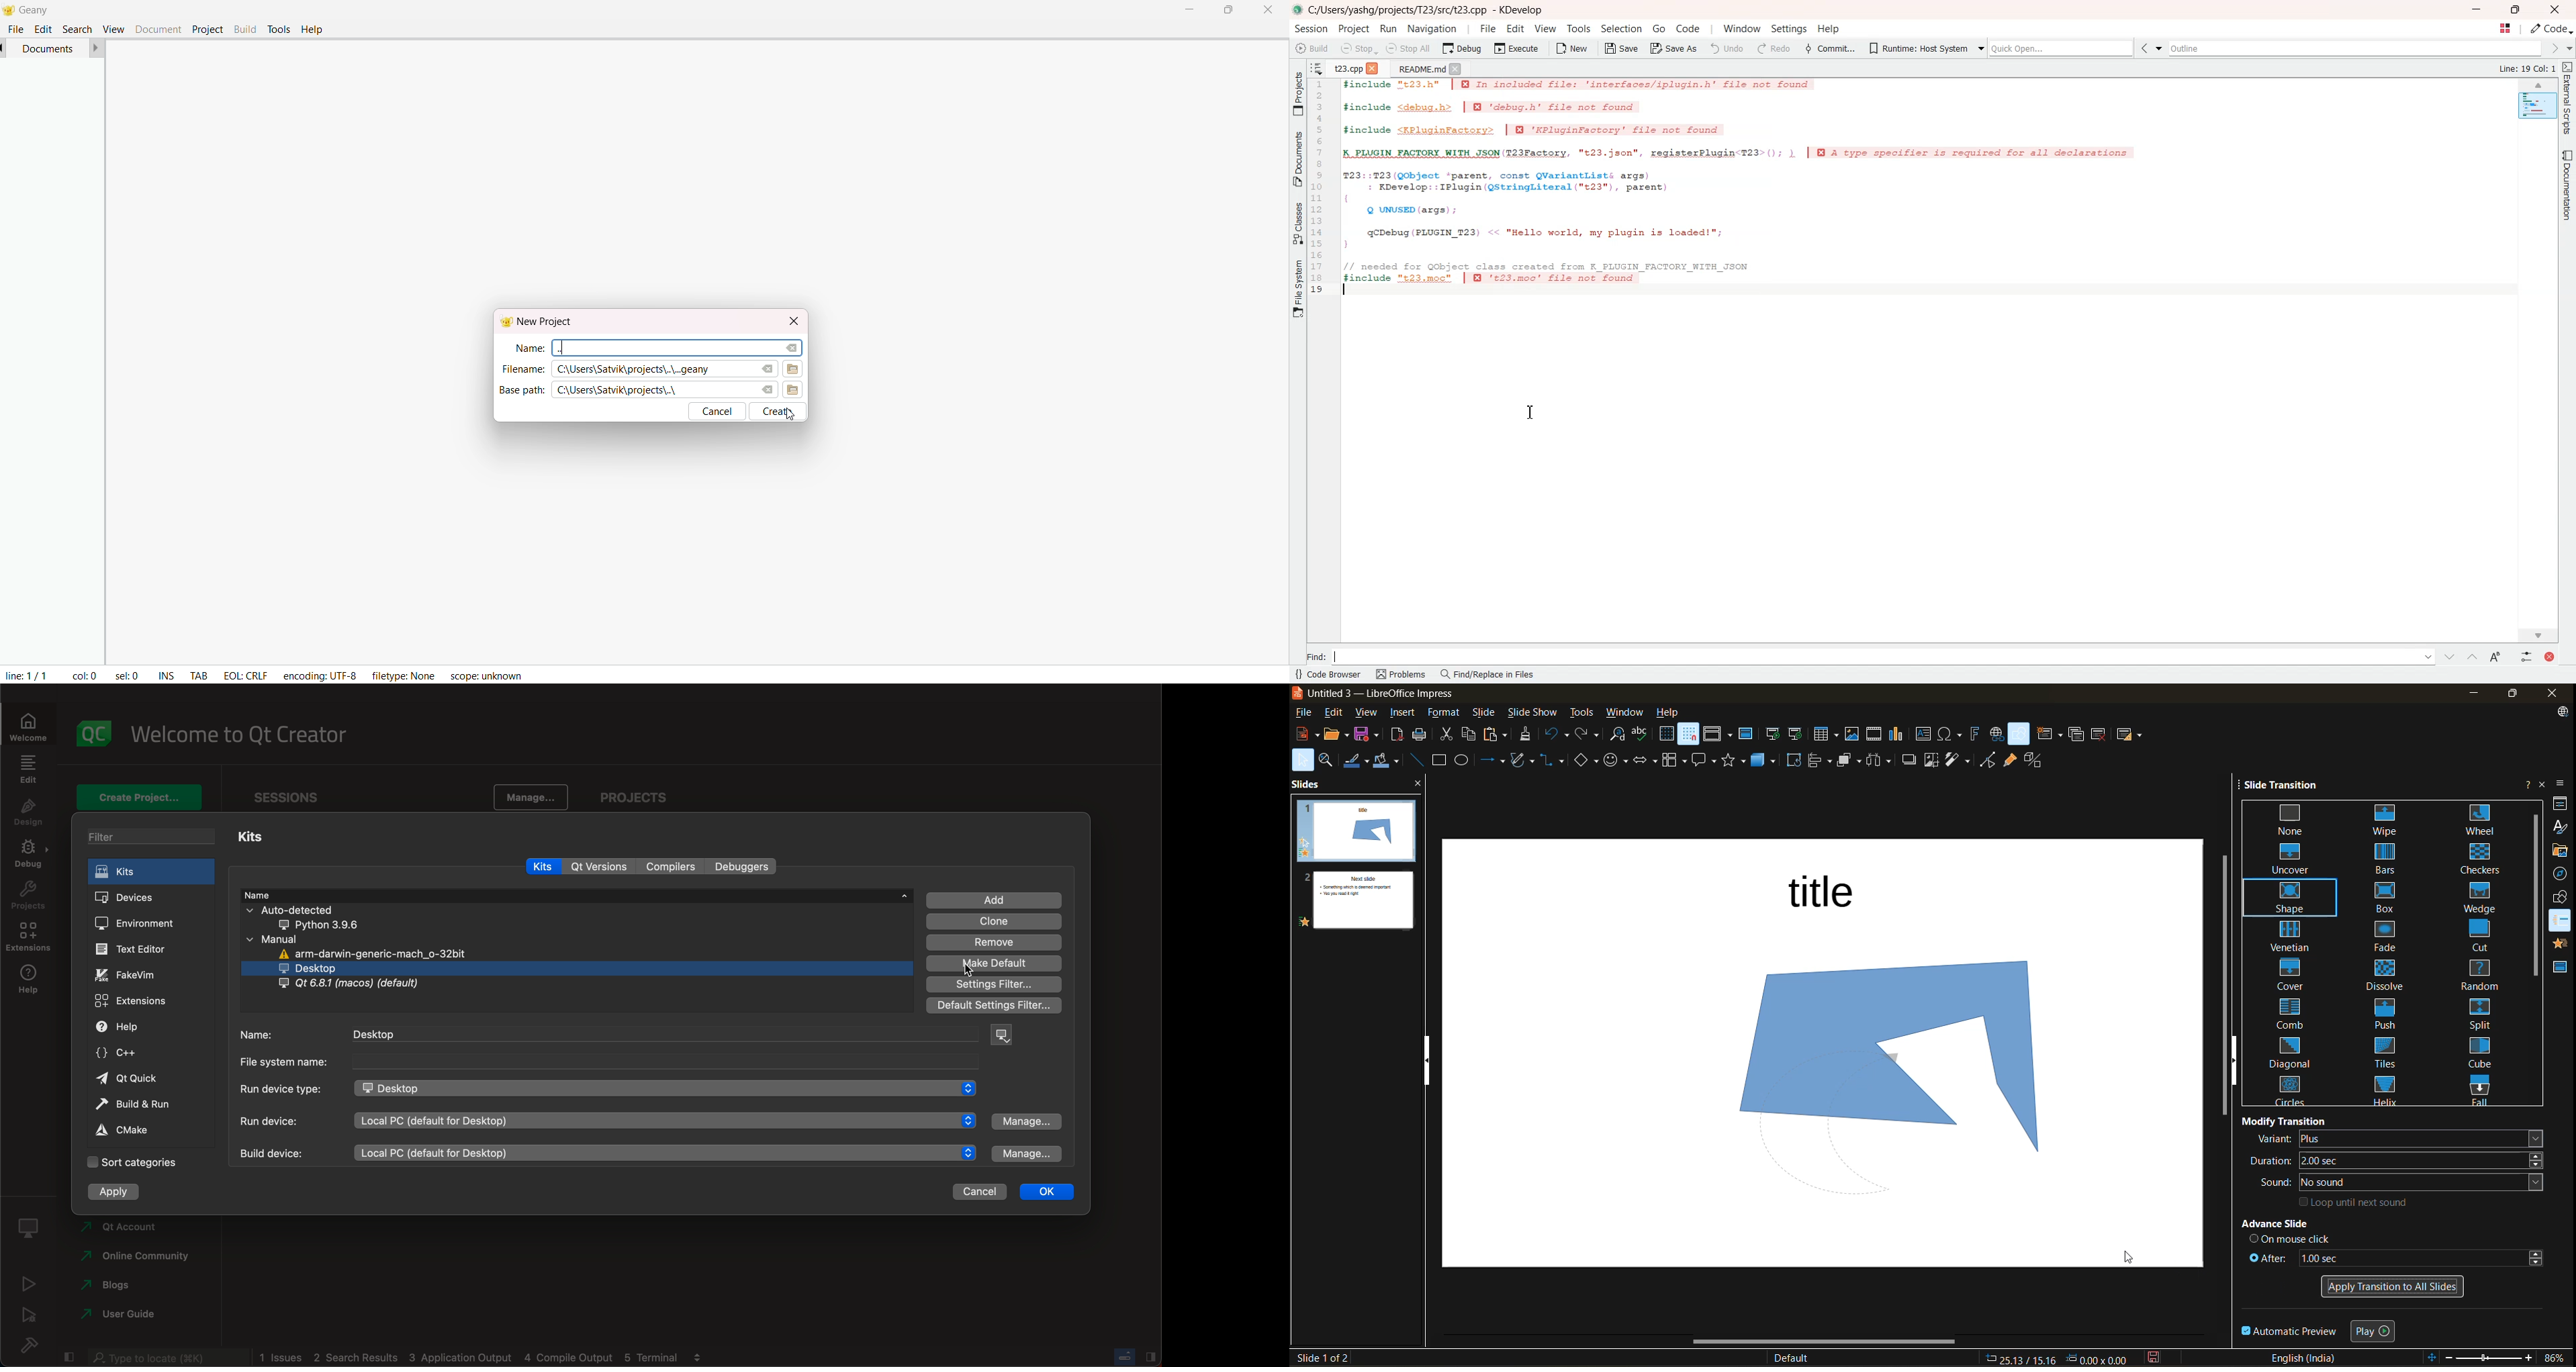 Image resolution: width=2576 pixels, height=1372 pixels. Describe the element at coordinates (2494, 656) in the screenshot. I see `Match case Sensitive` at that location.